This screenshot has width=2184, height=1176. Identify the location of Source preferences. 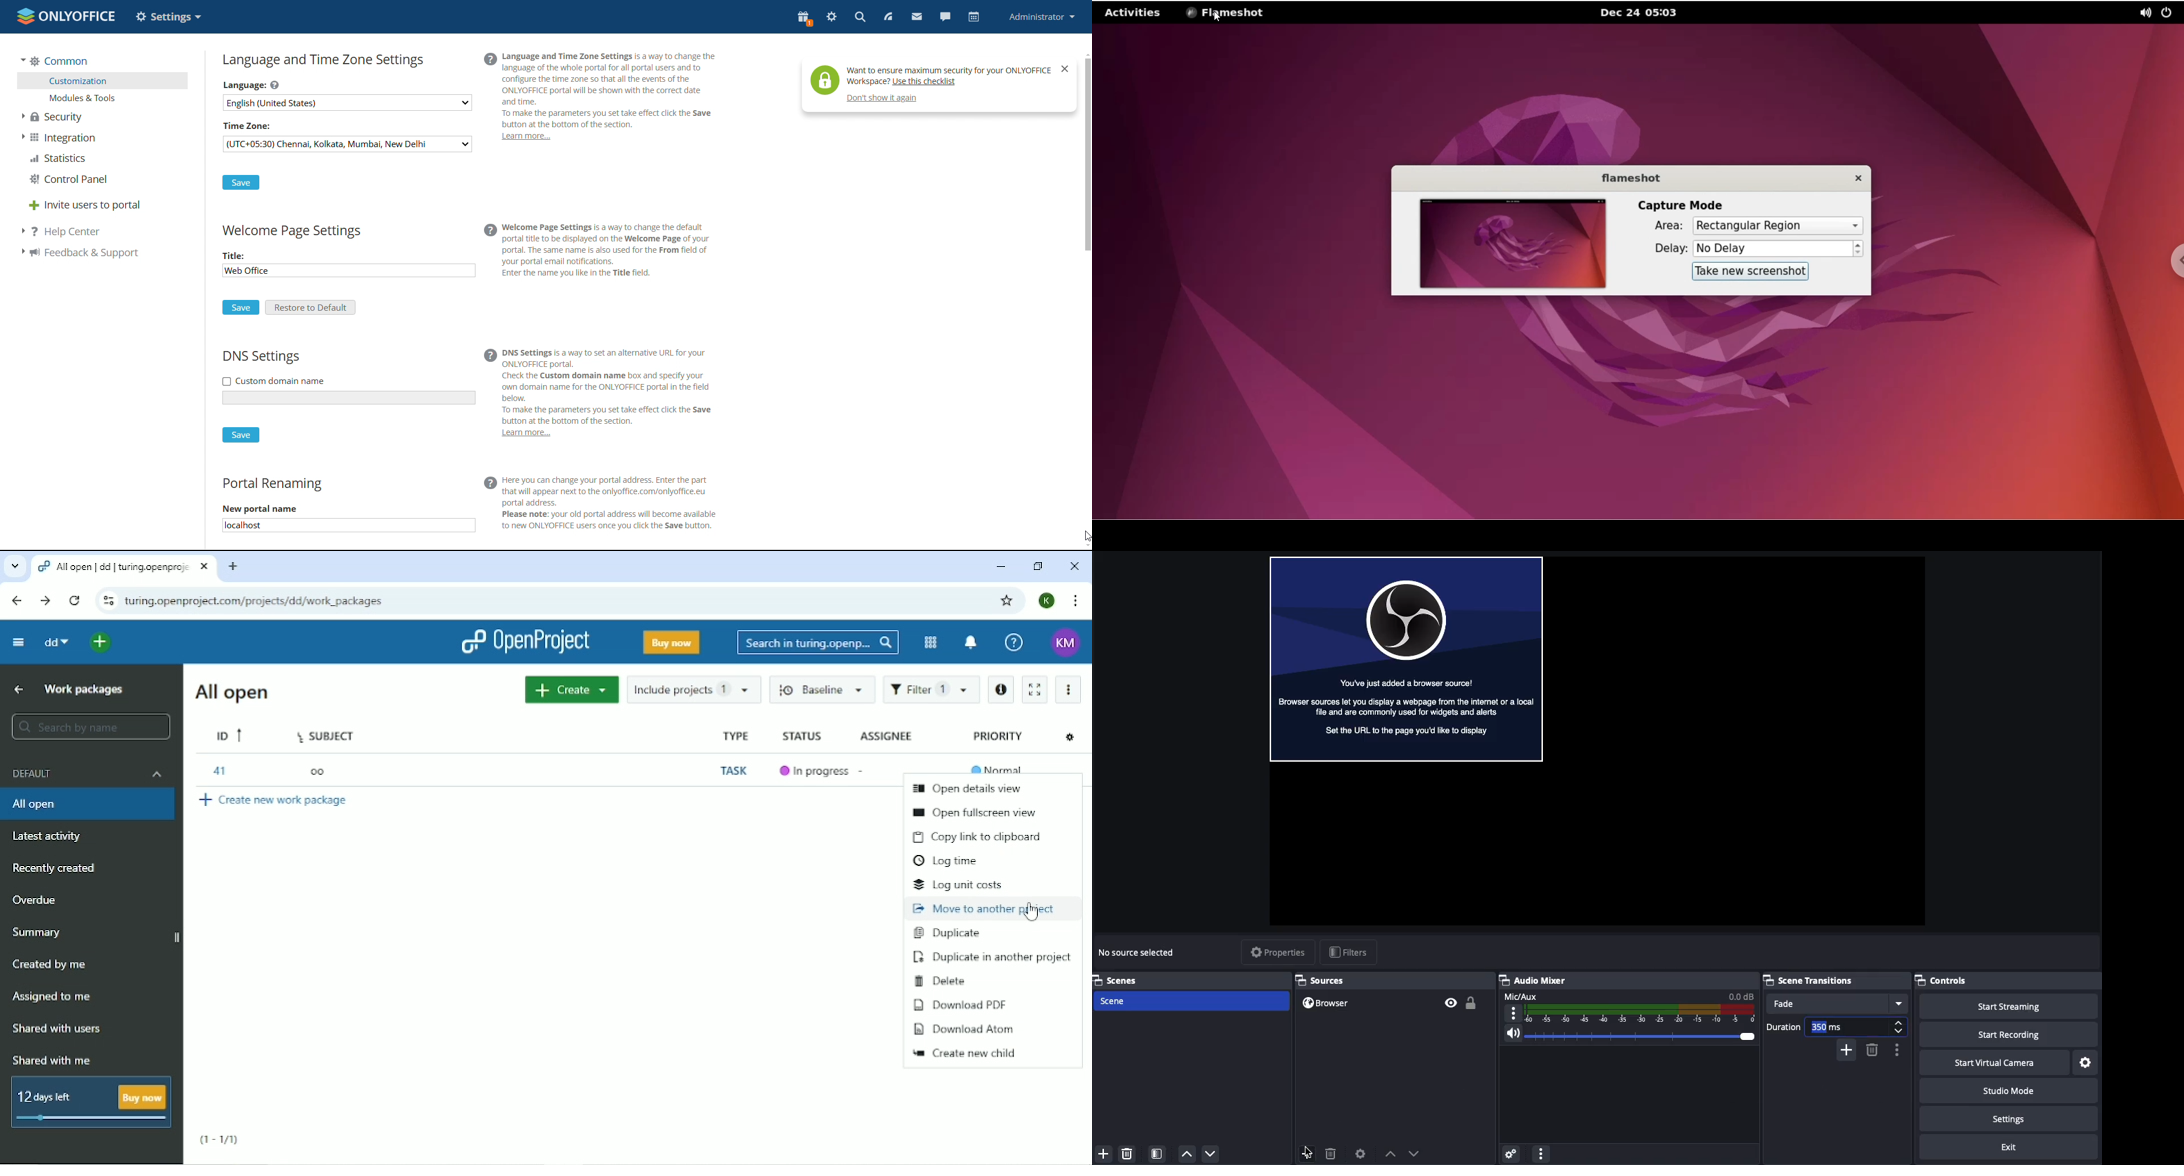
(1359, 1154).